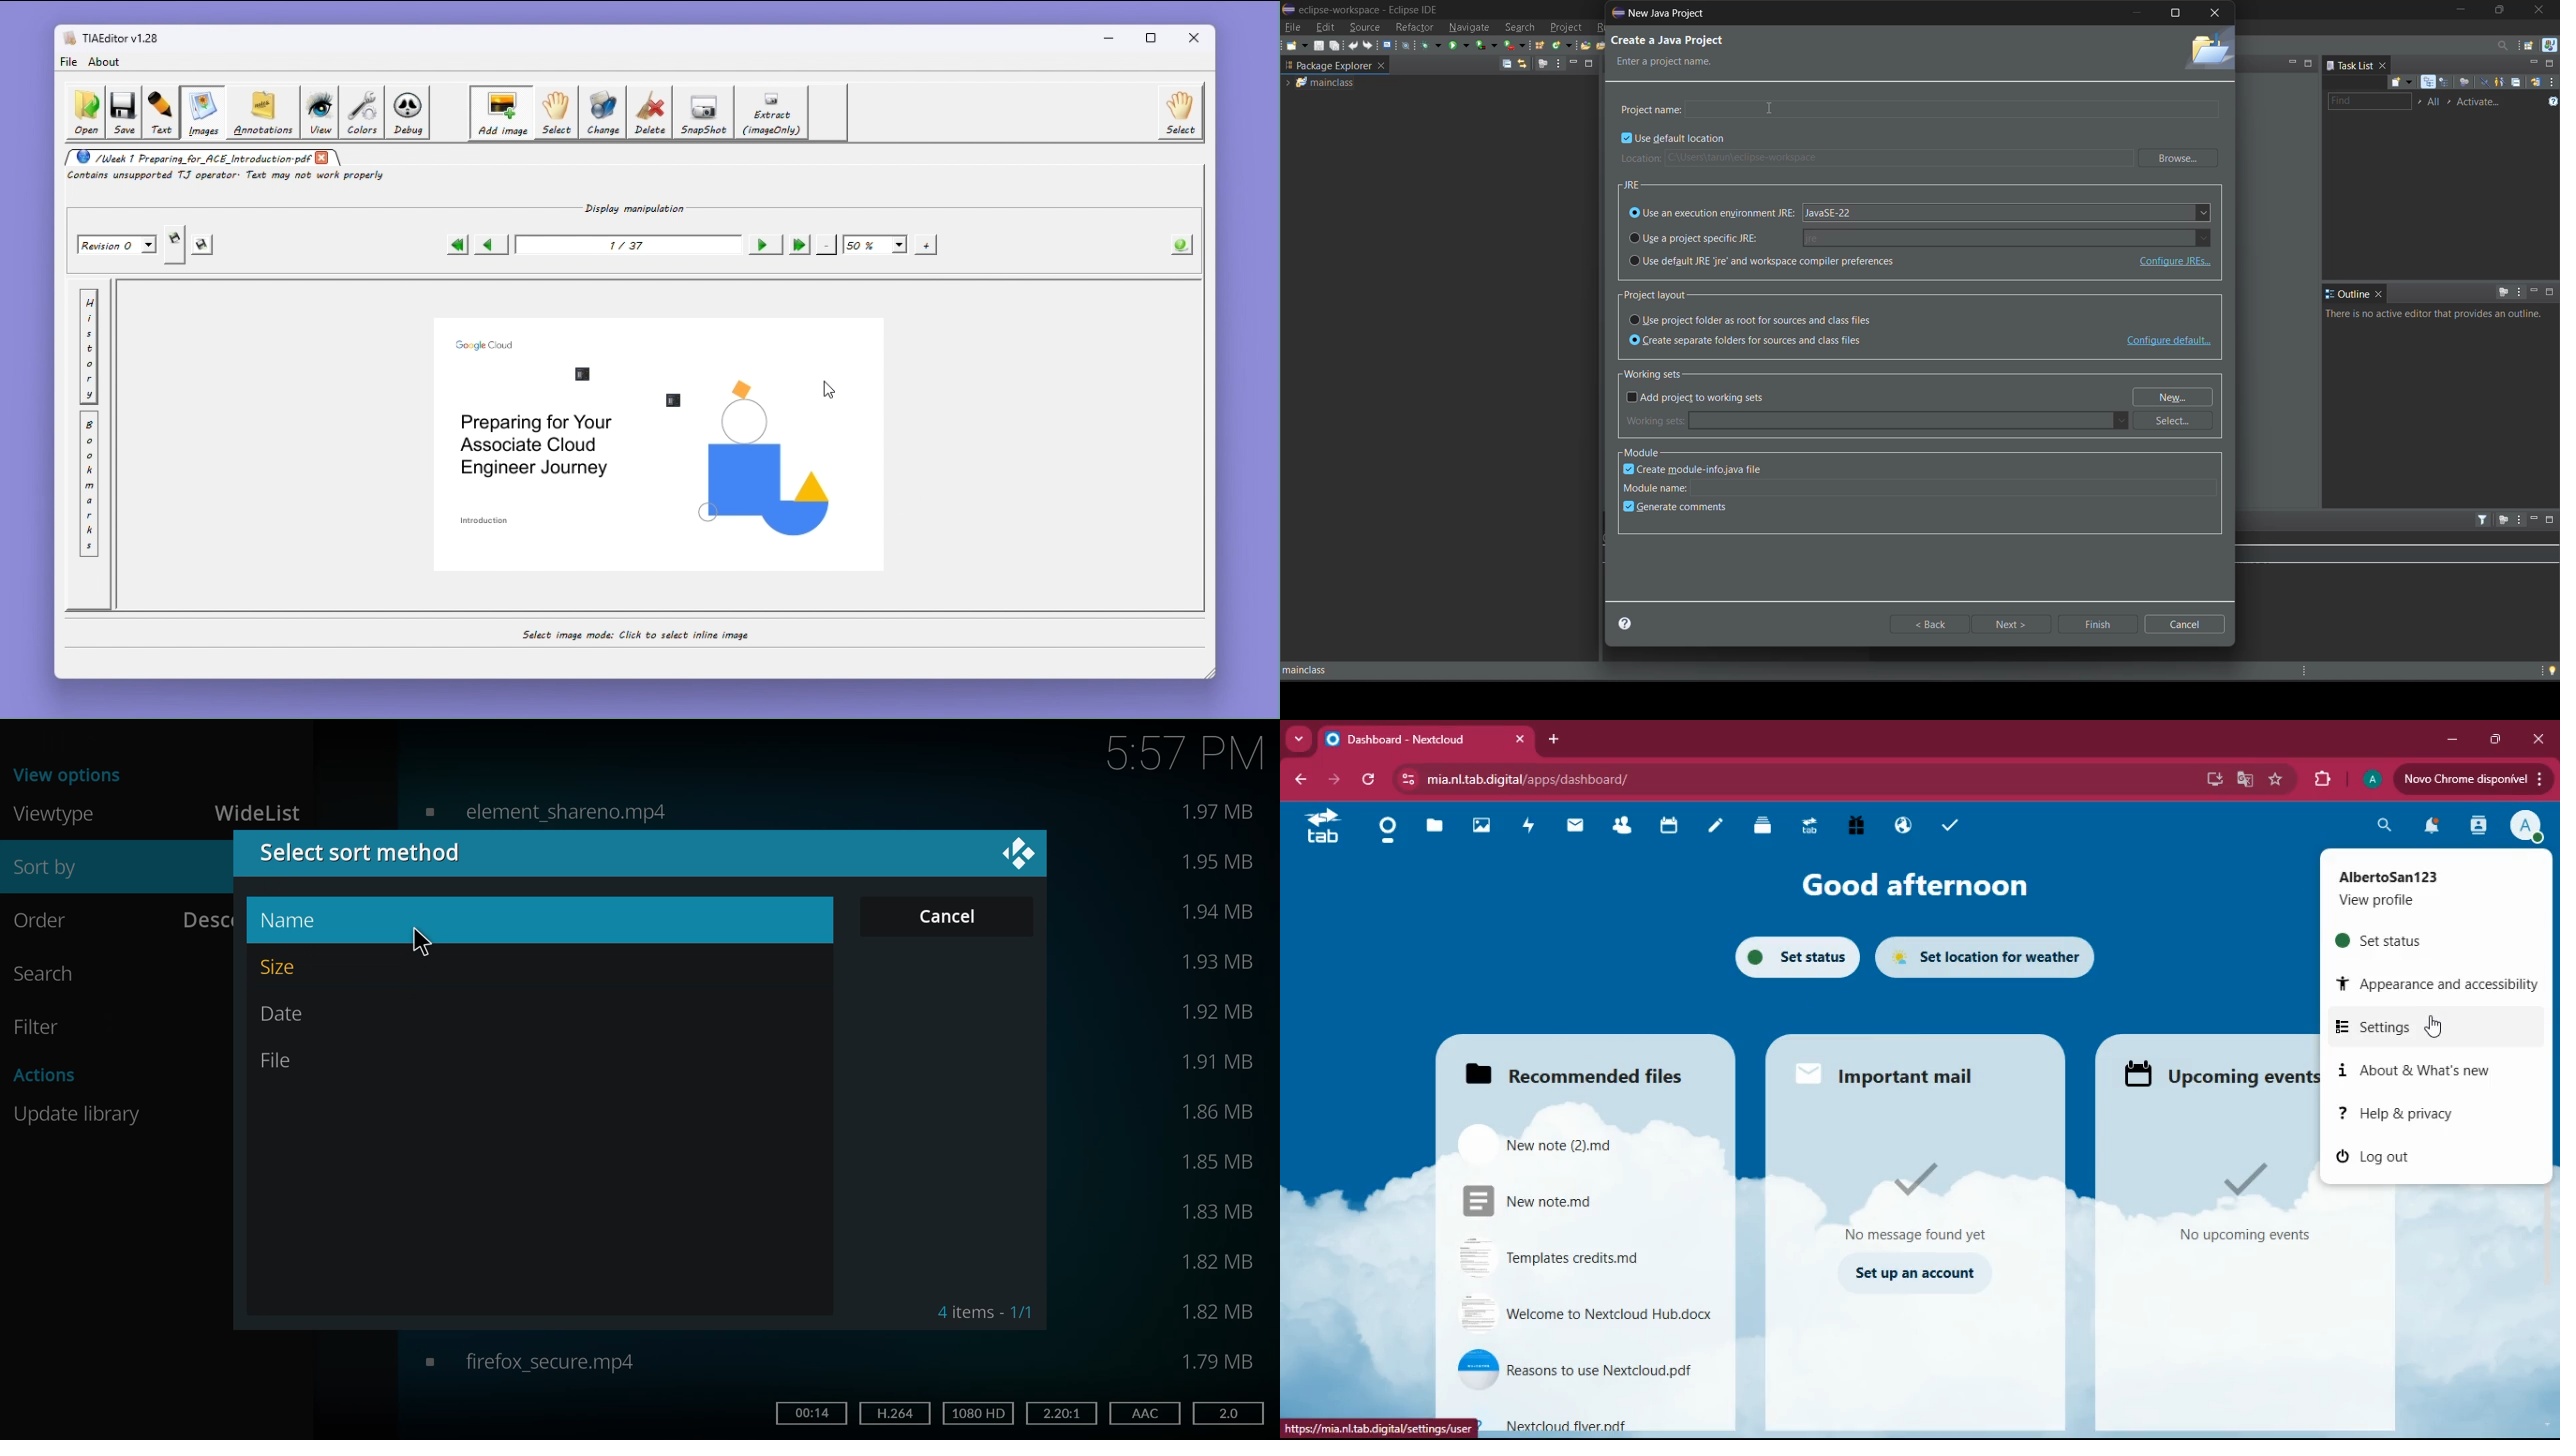 This screenshot has height=1456, width=2576. I want to click on JRE, so click(1634, 184).